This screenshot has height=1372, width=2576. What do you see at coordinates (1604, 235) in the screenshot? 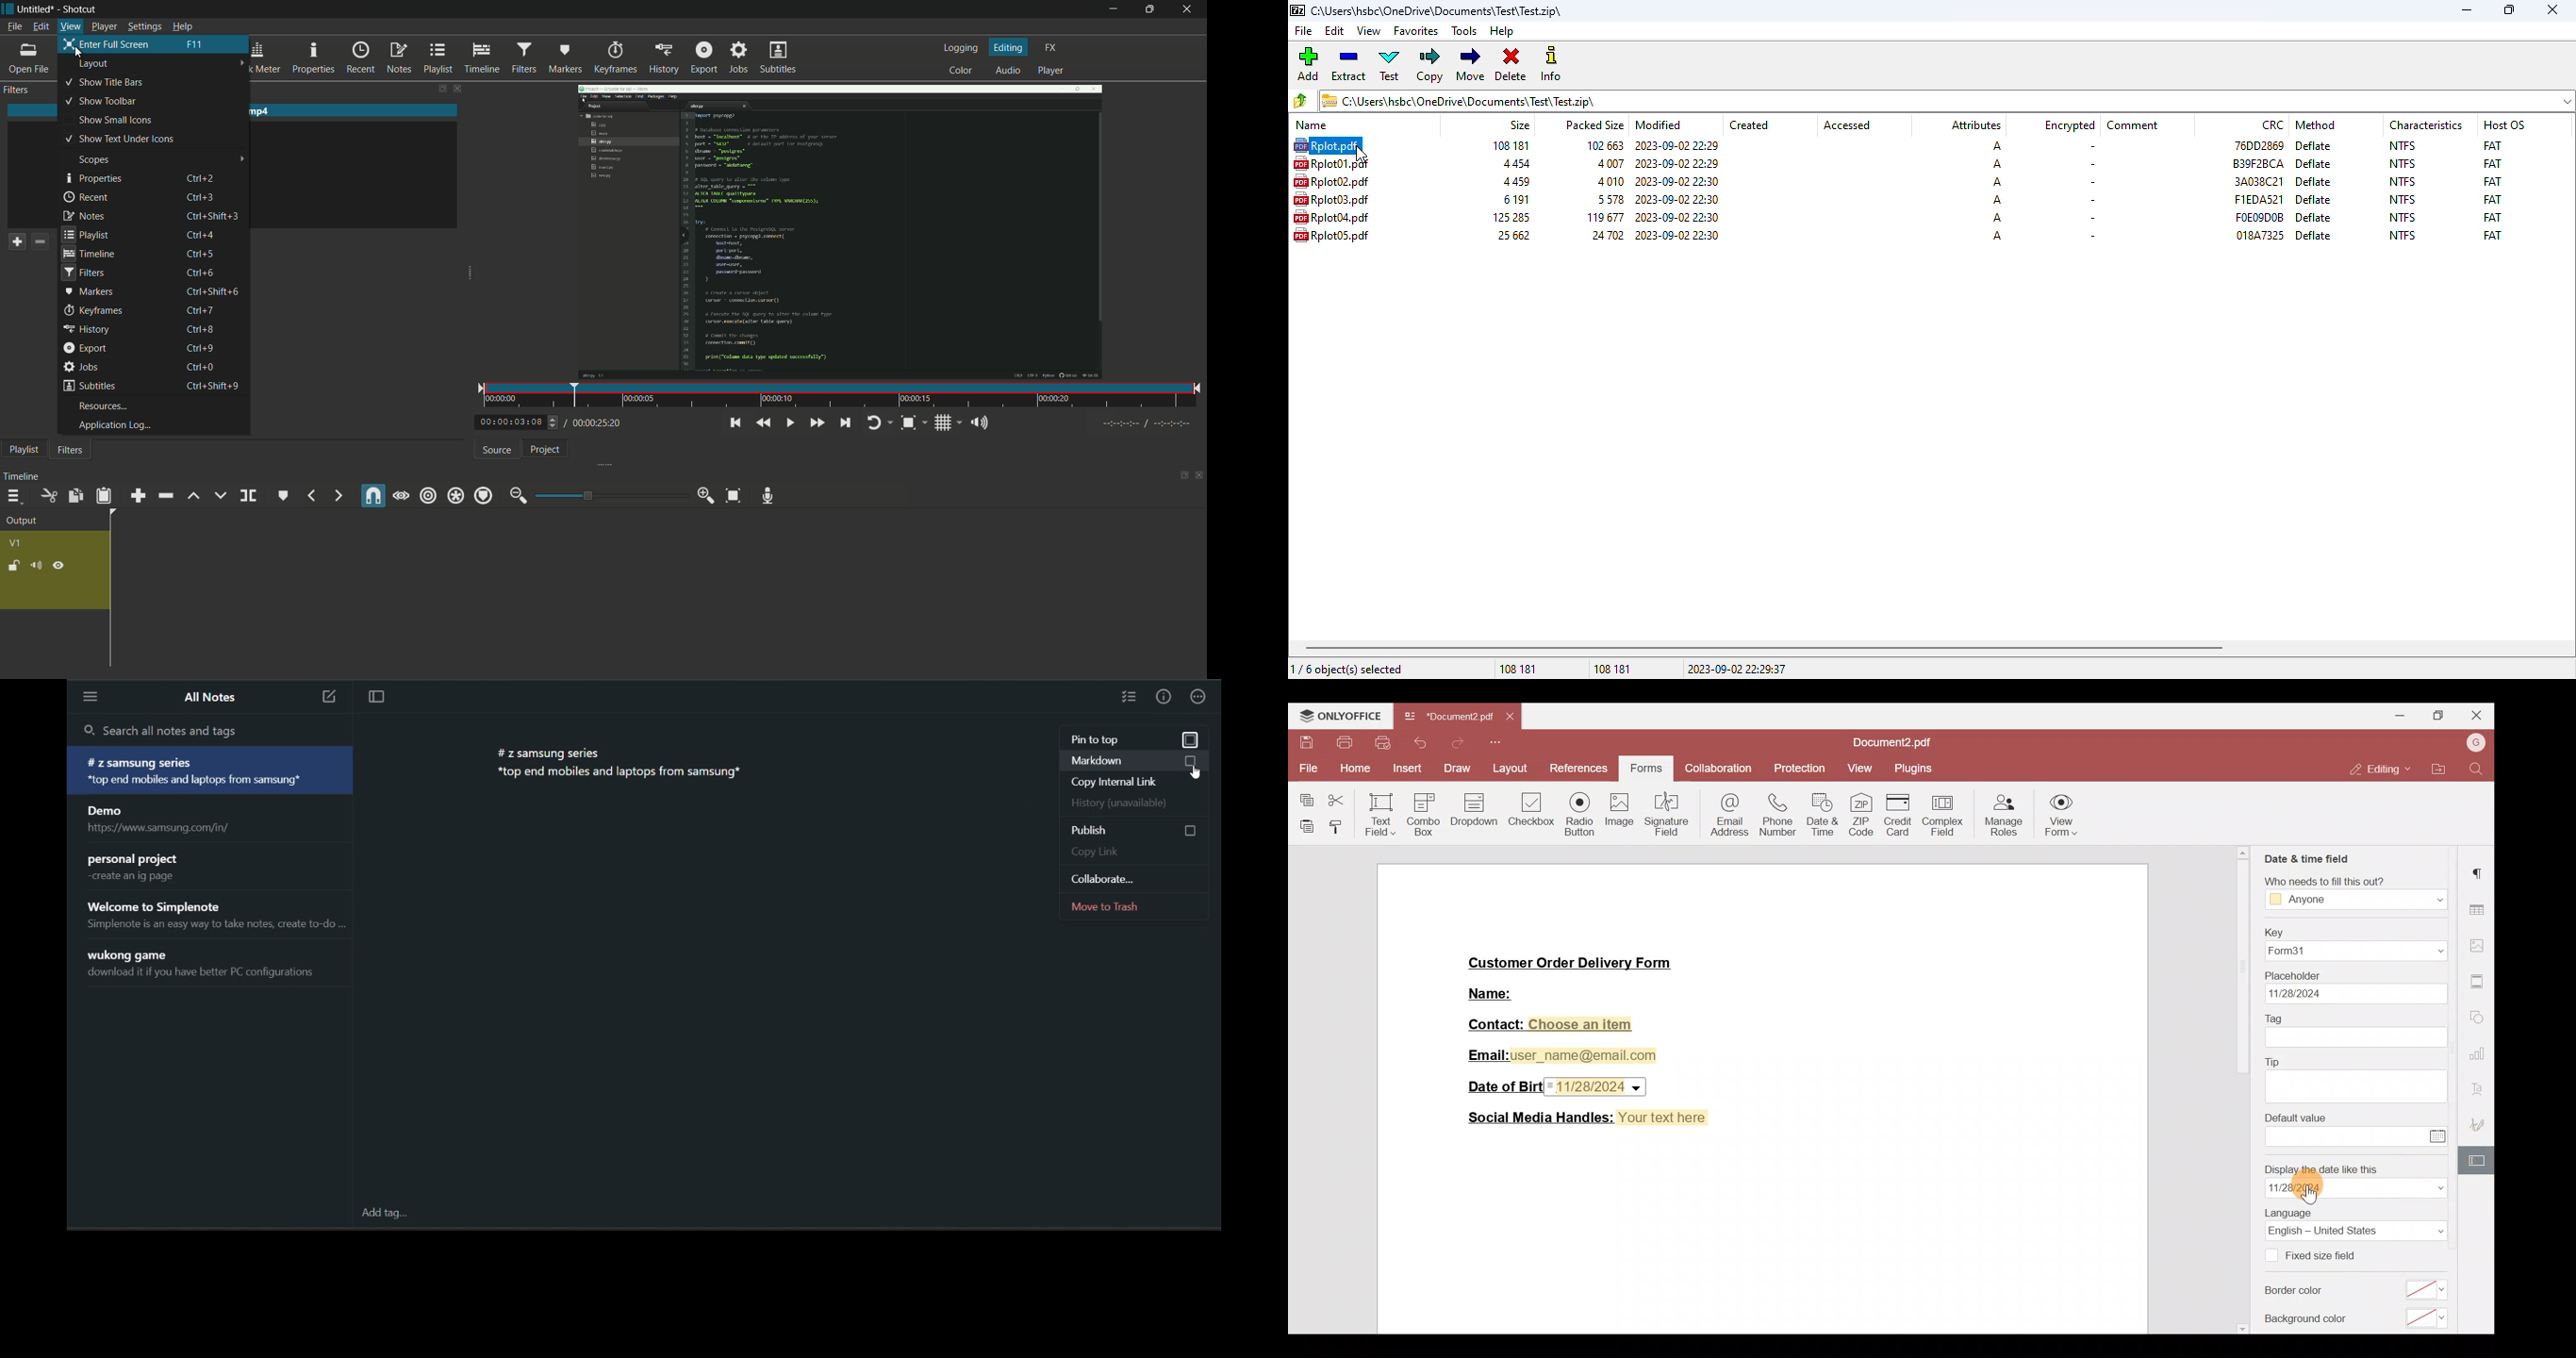
I see `packed size` at bounding box center [1604, 235].